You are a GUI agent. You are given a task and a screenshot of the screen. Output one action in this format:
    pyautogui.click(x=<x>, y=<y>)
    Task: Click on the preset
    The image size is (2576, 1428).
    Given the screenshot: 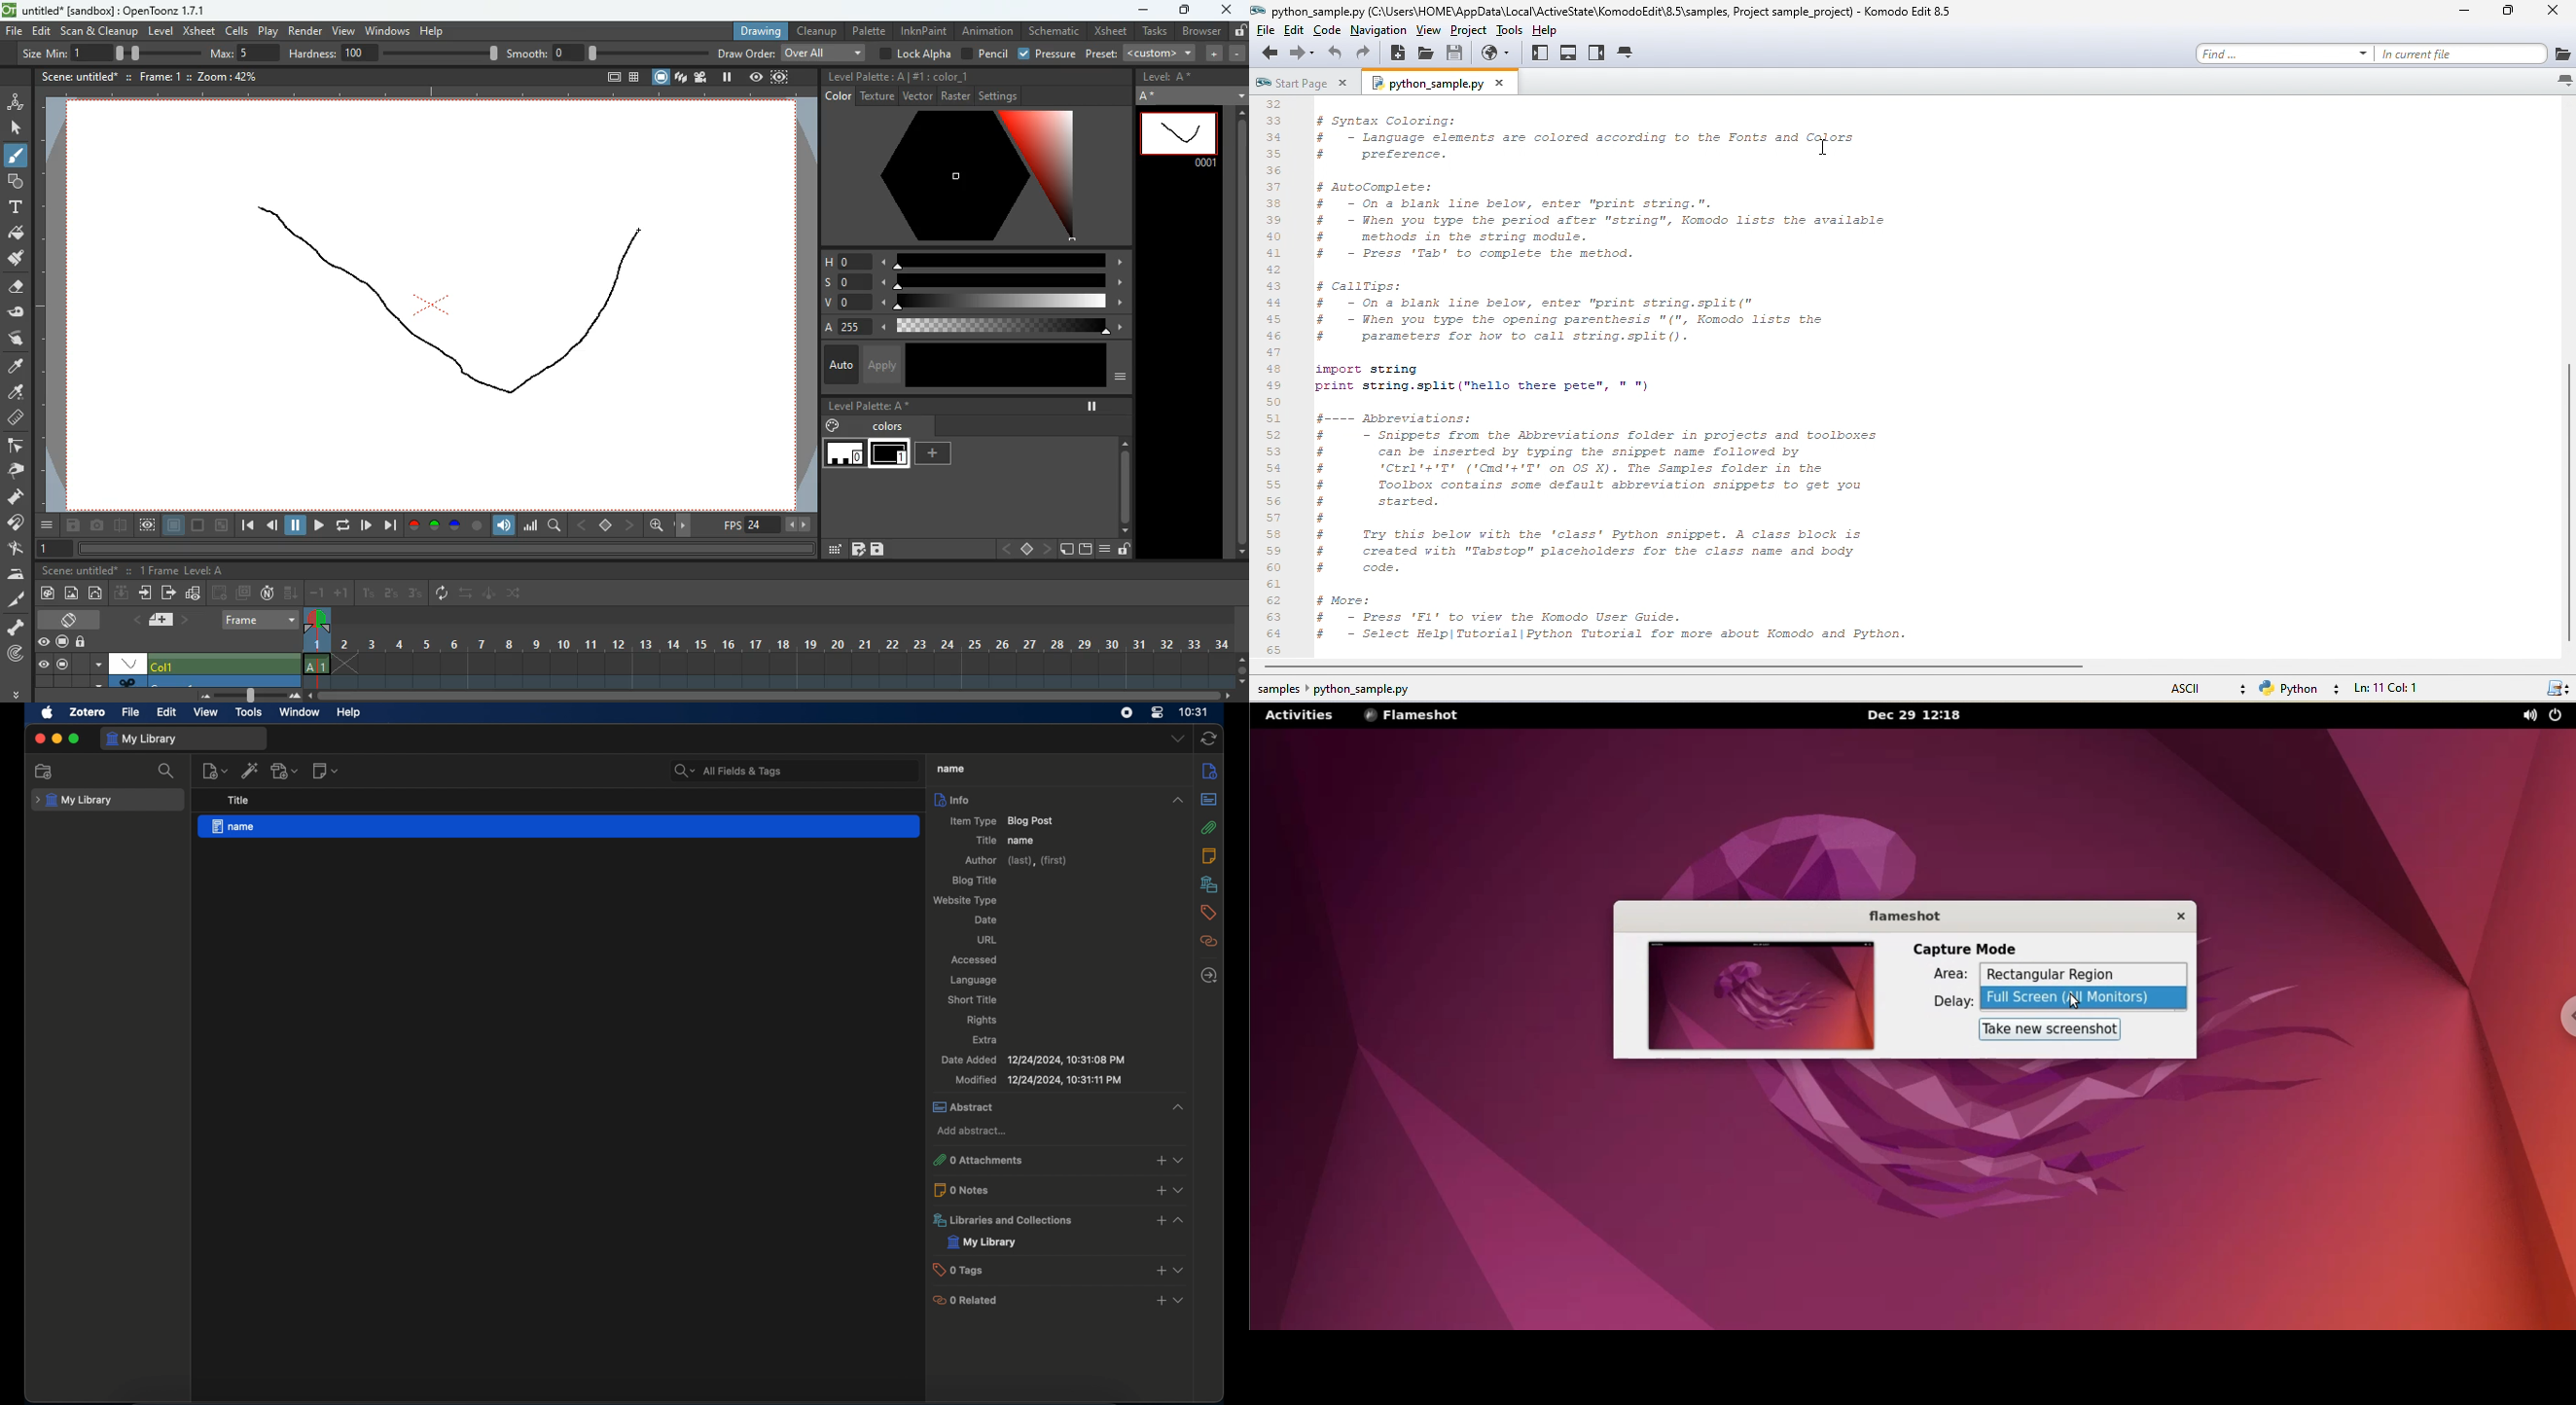 What is the action you would take?
    pyautogui.click(x=1142, y=53)
    